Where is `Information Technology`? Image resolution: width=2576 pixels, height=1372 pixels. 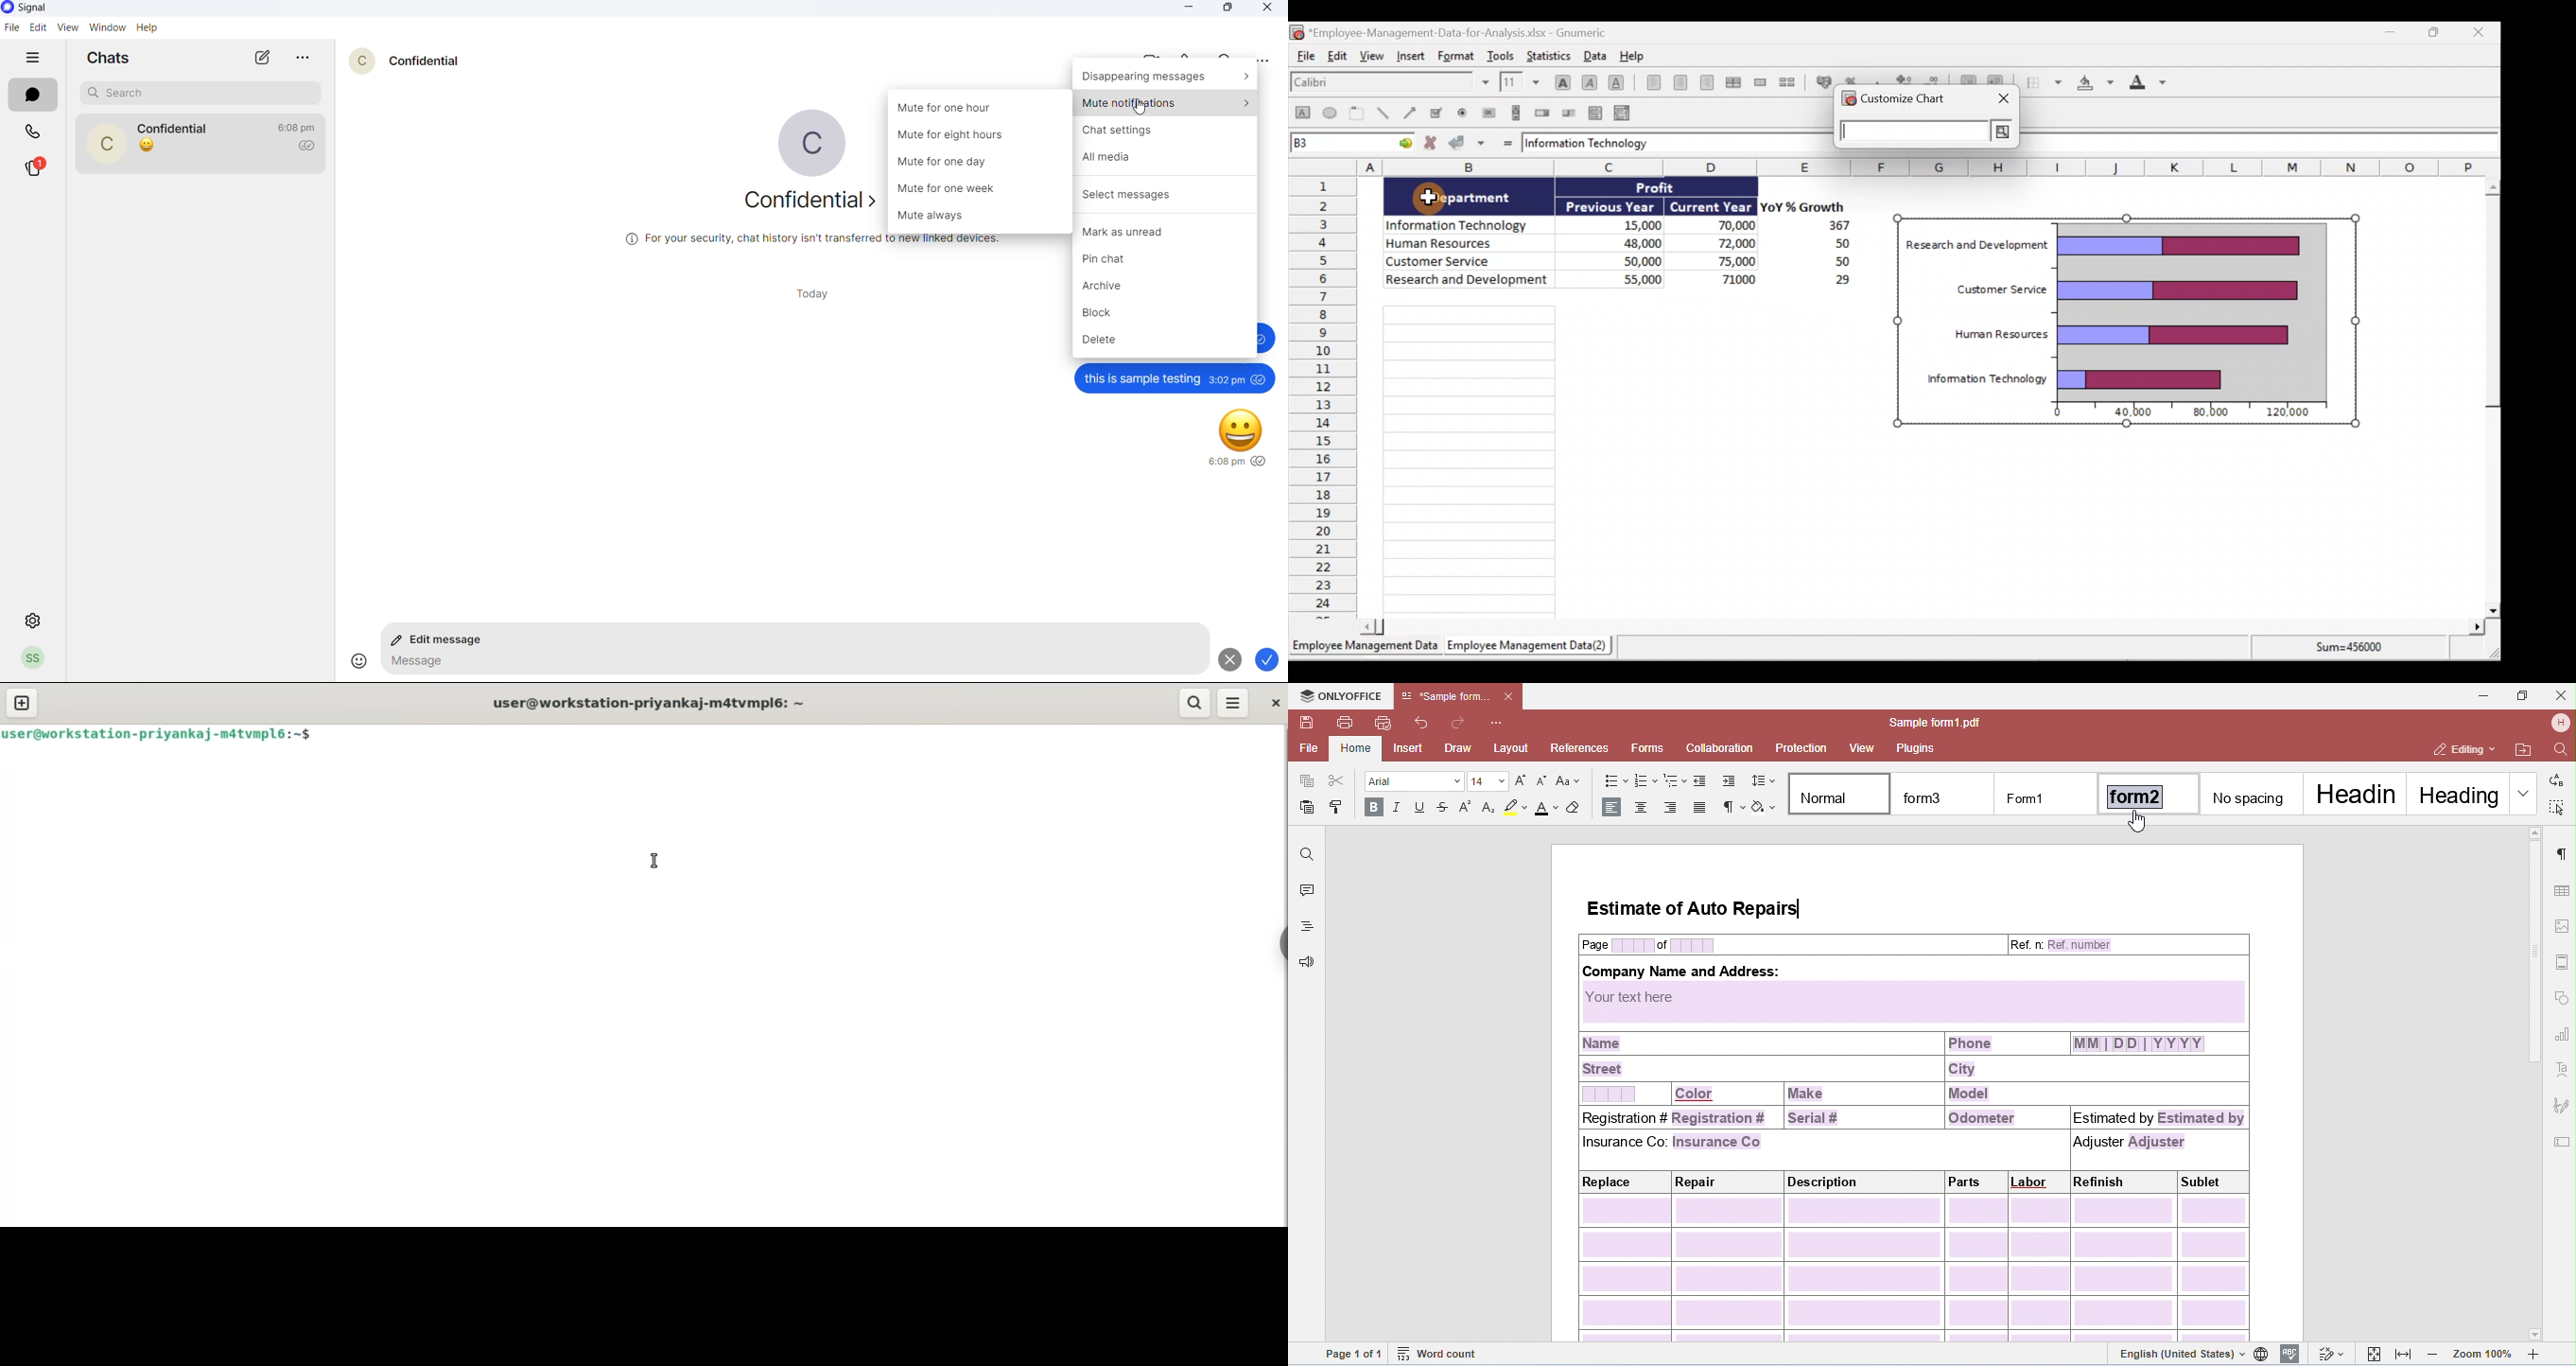 Information Technology is located at coordinates (1462, 222).